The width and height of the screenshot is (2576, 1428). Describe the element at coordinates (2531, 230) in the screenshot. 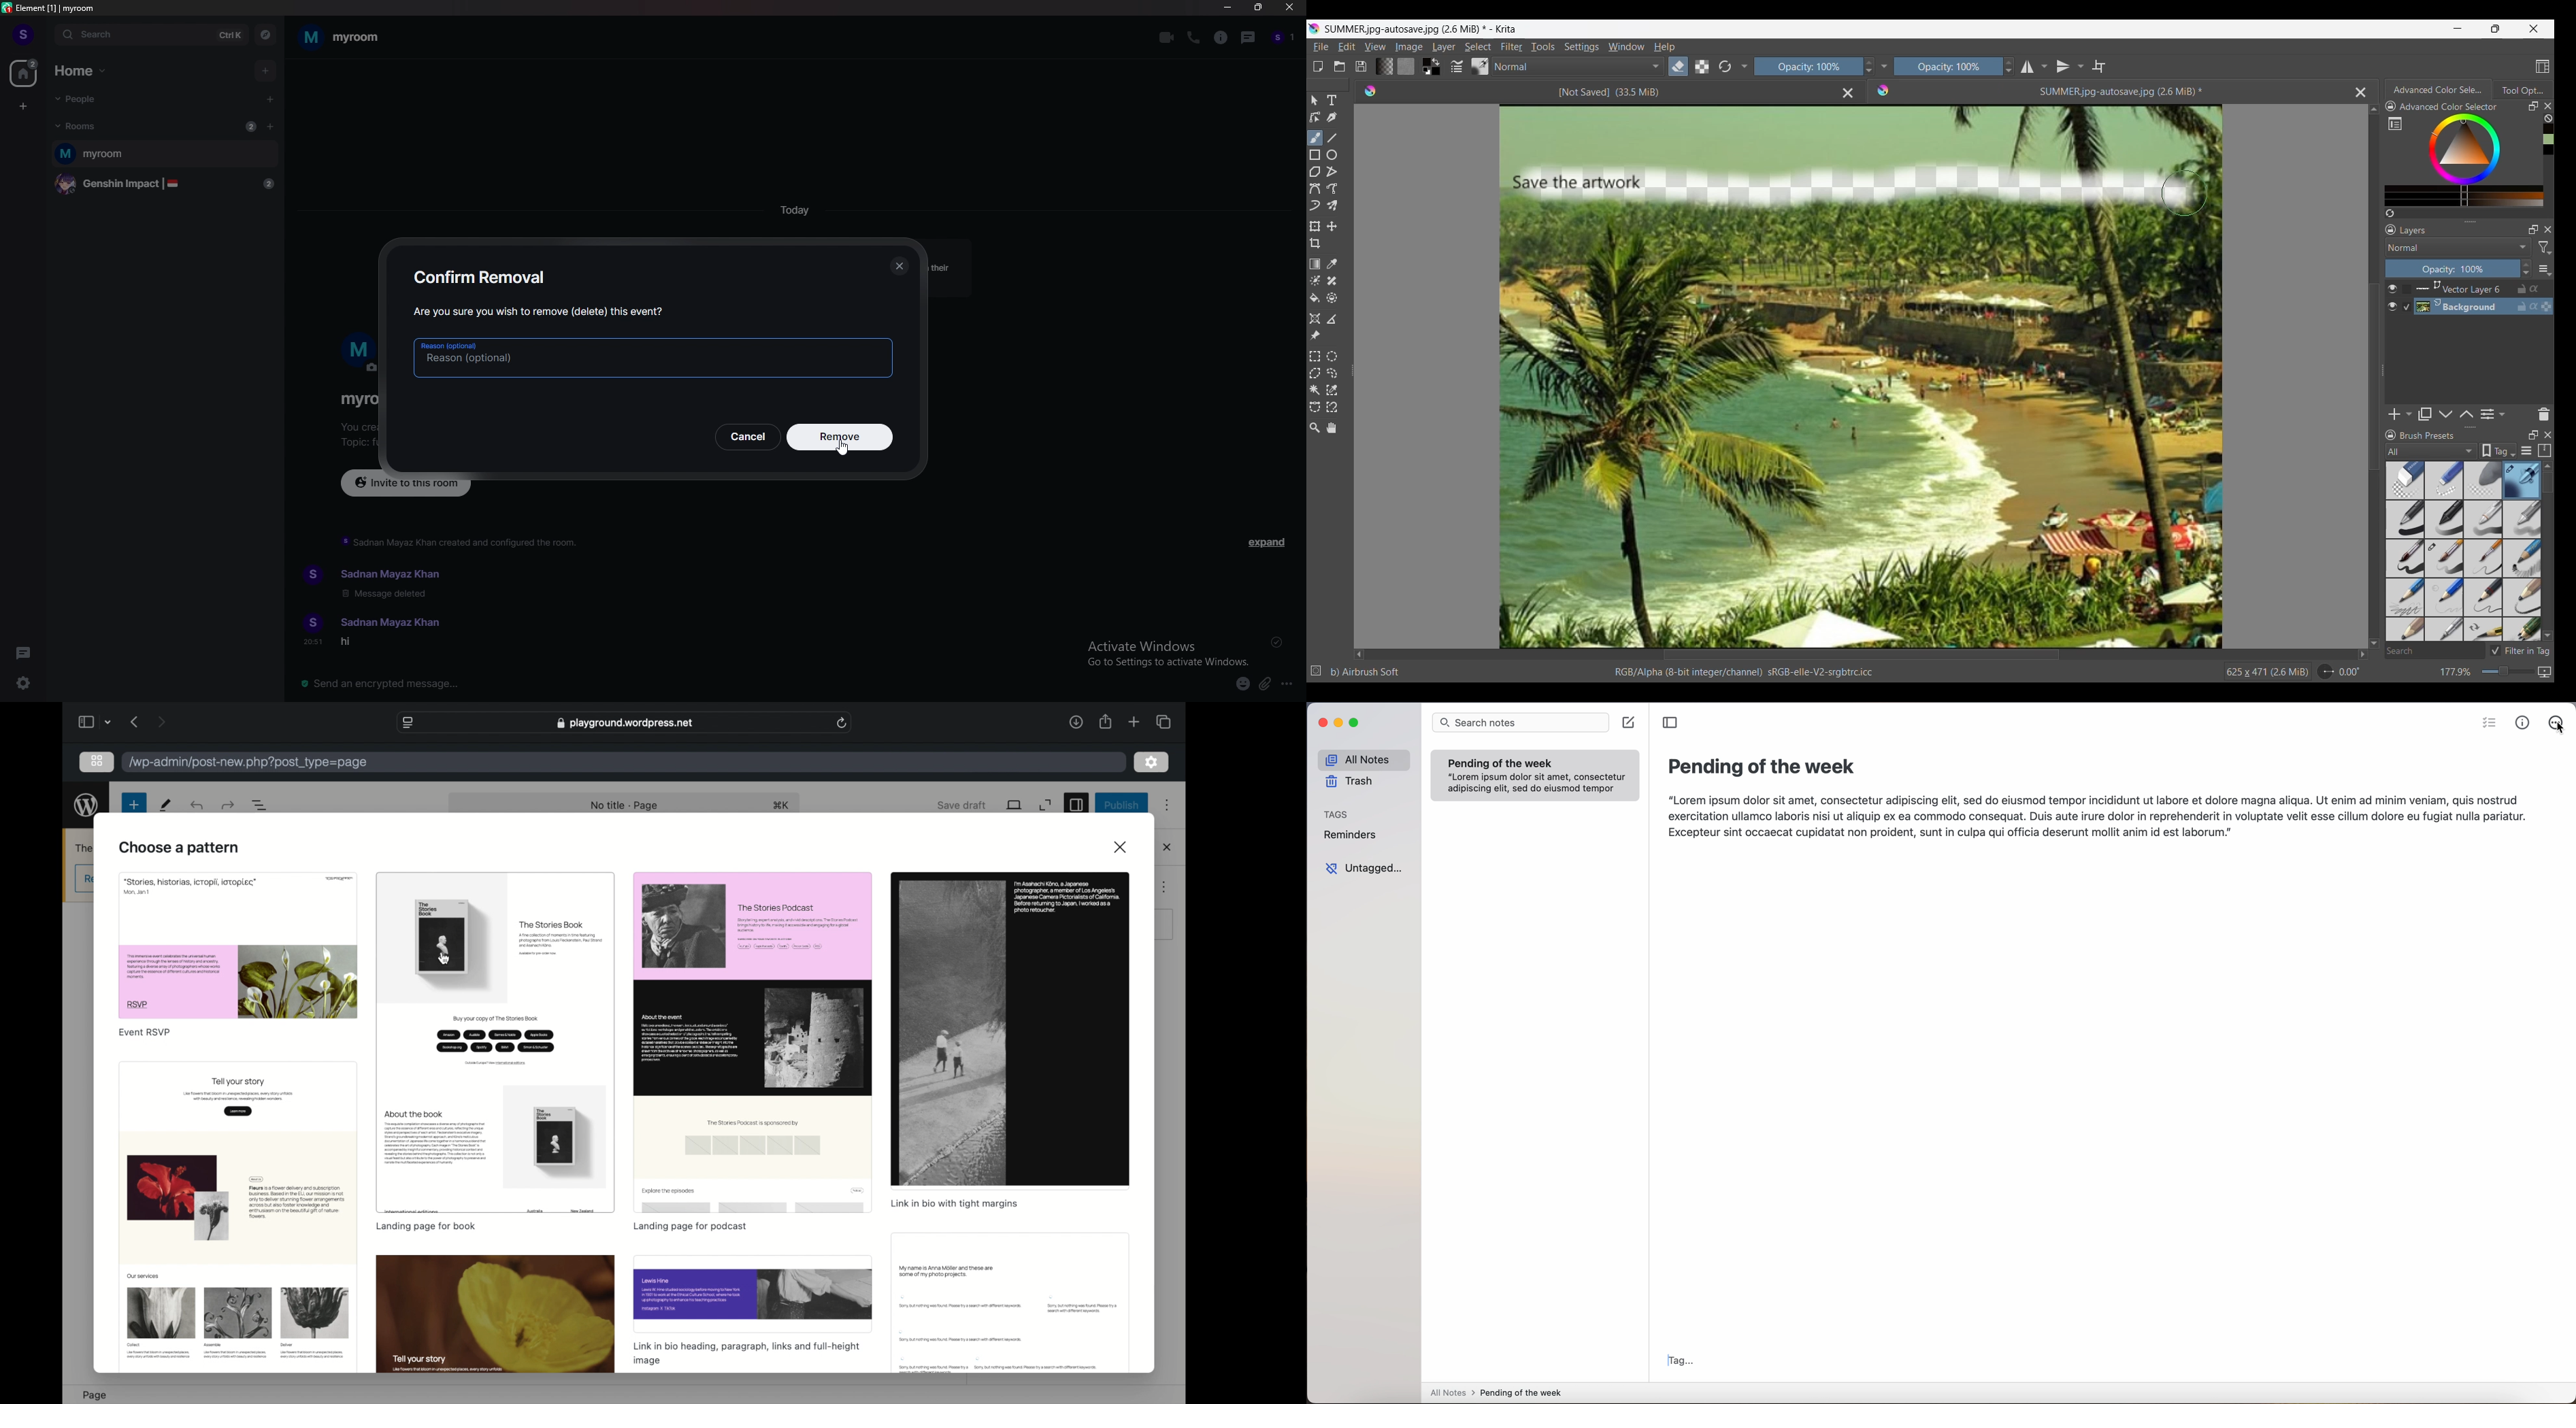

I see `Float layers panel` at that location.